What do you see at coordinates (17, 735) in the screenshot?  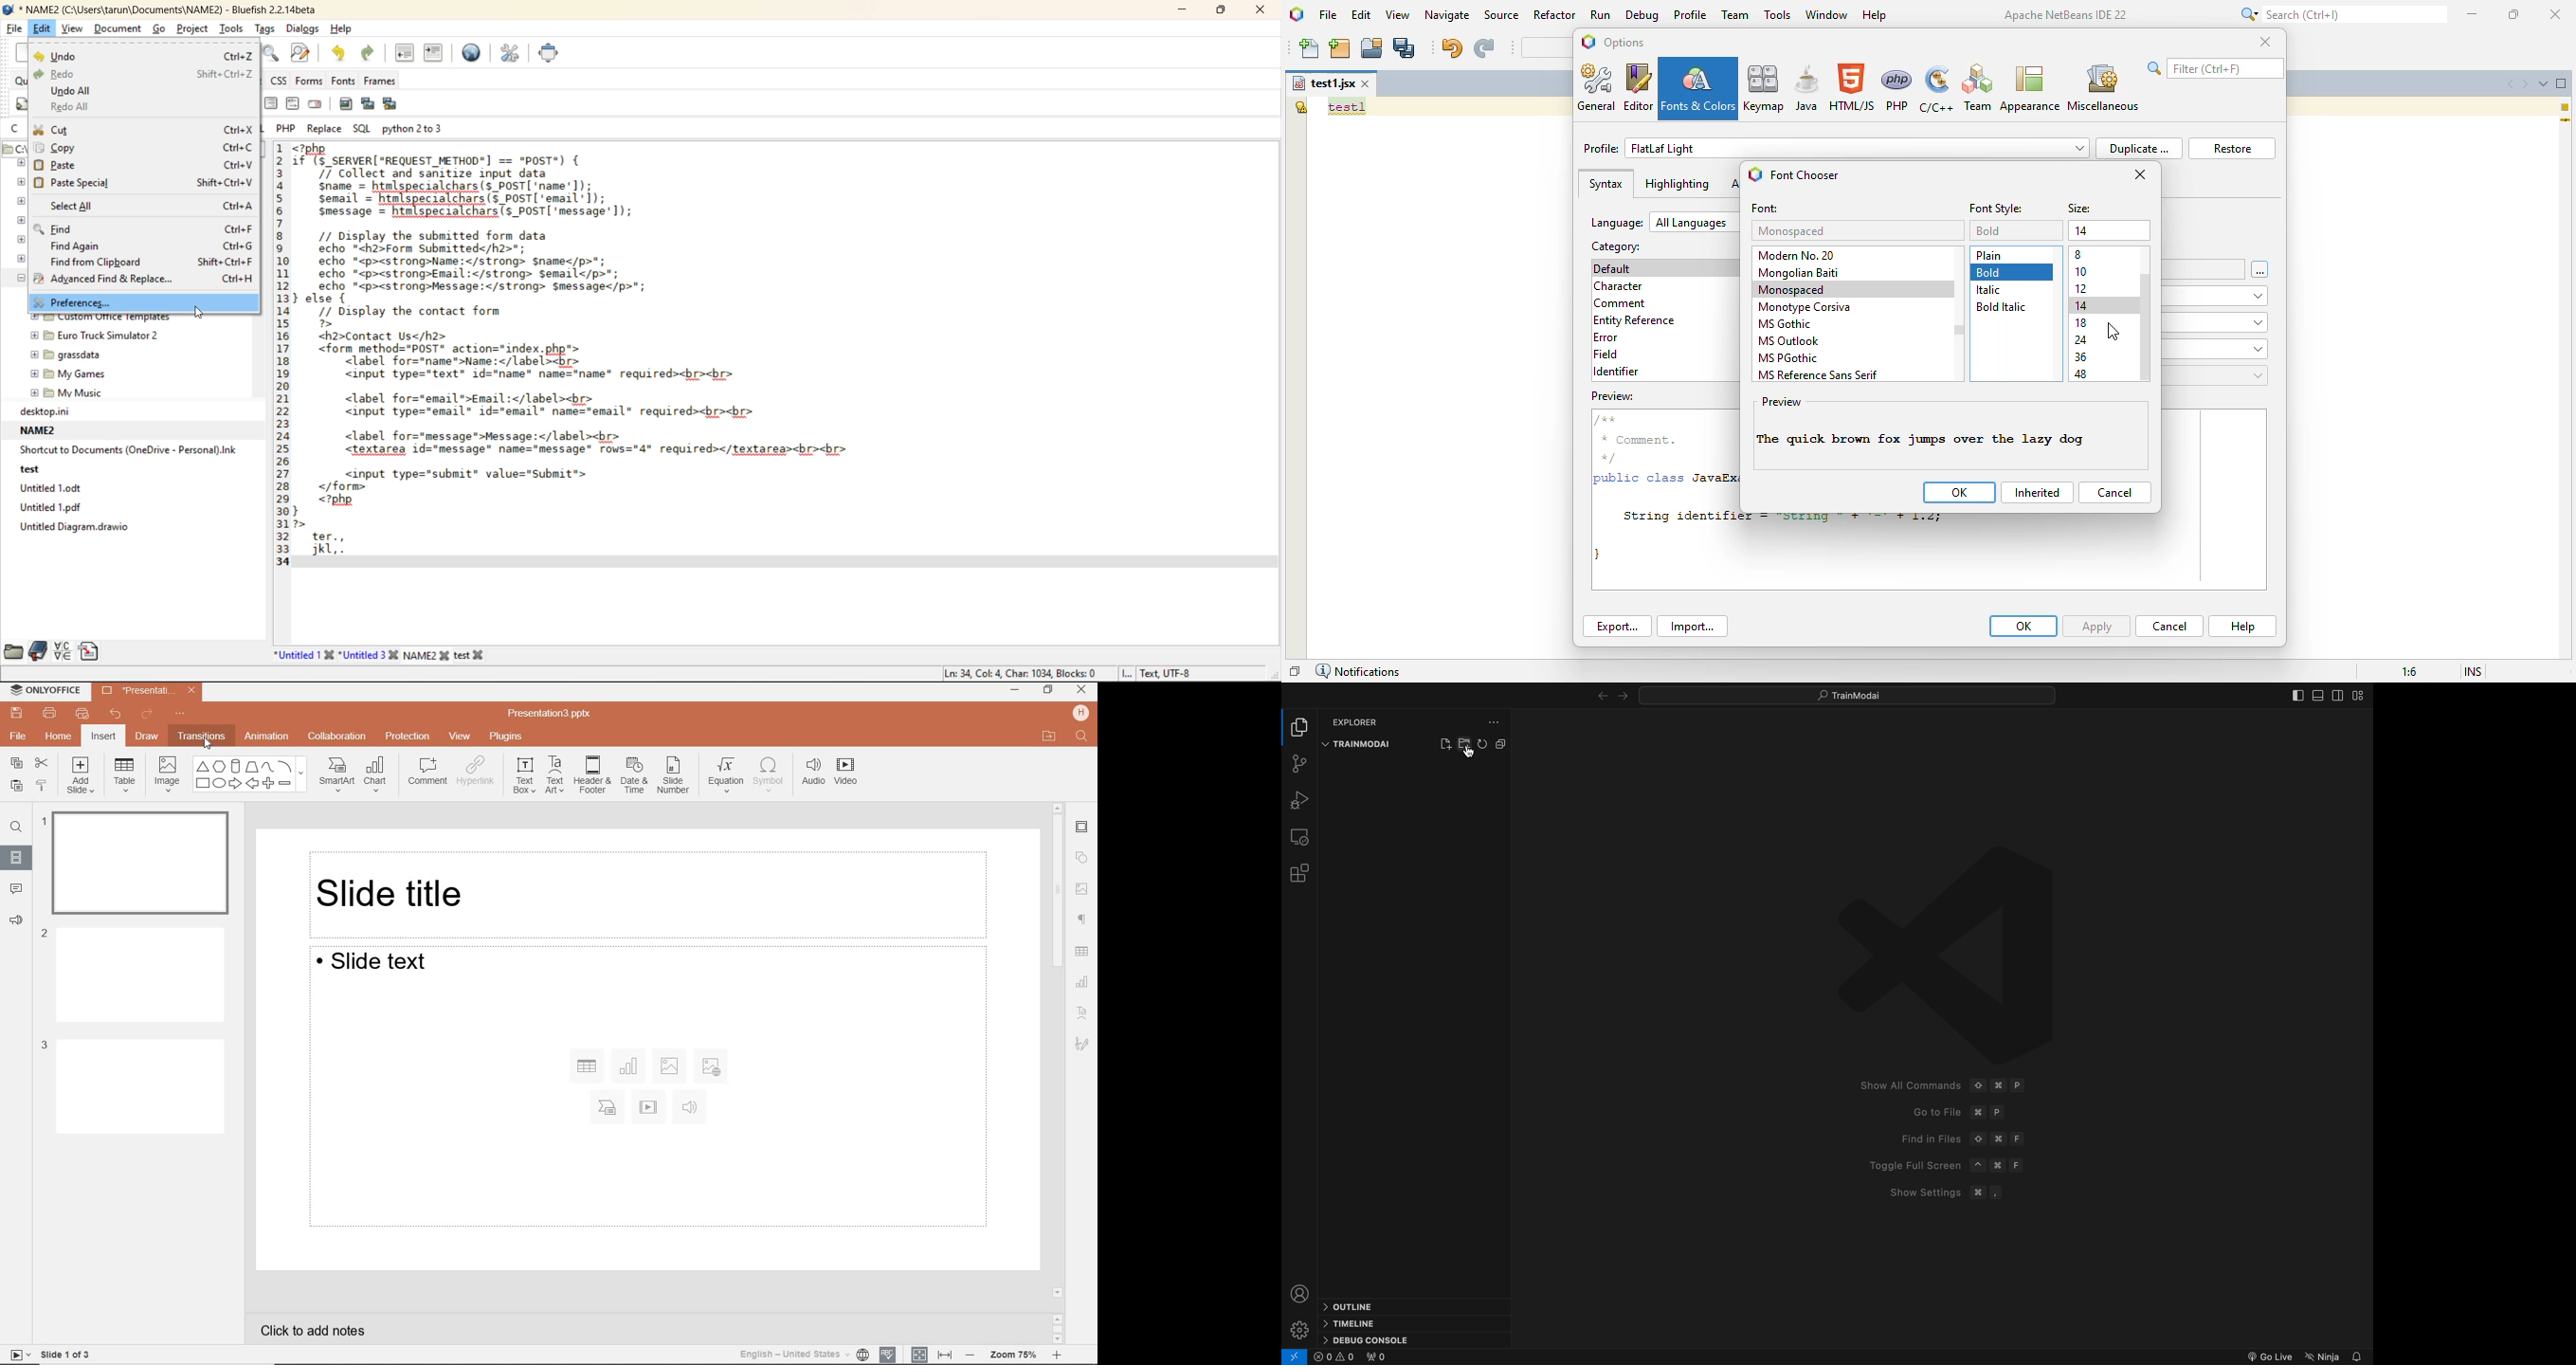 I see `file` at bounding box center [17, 735].